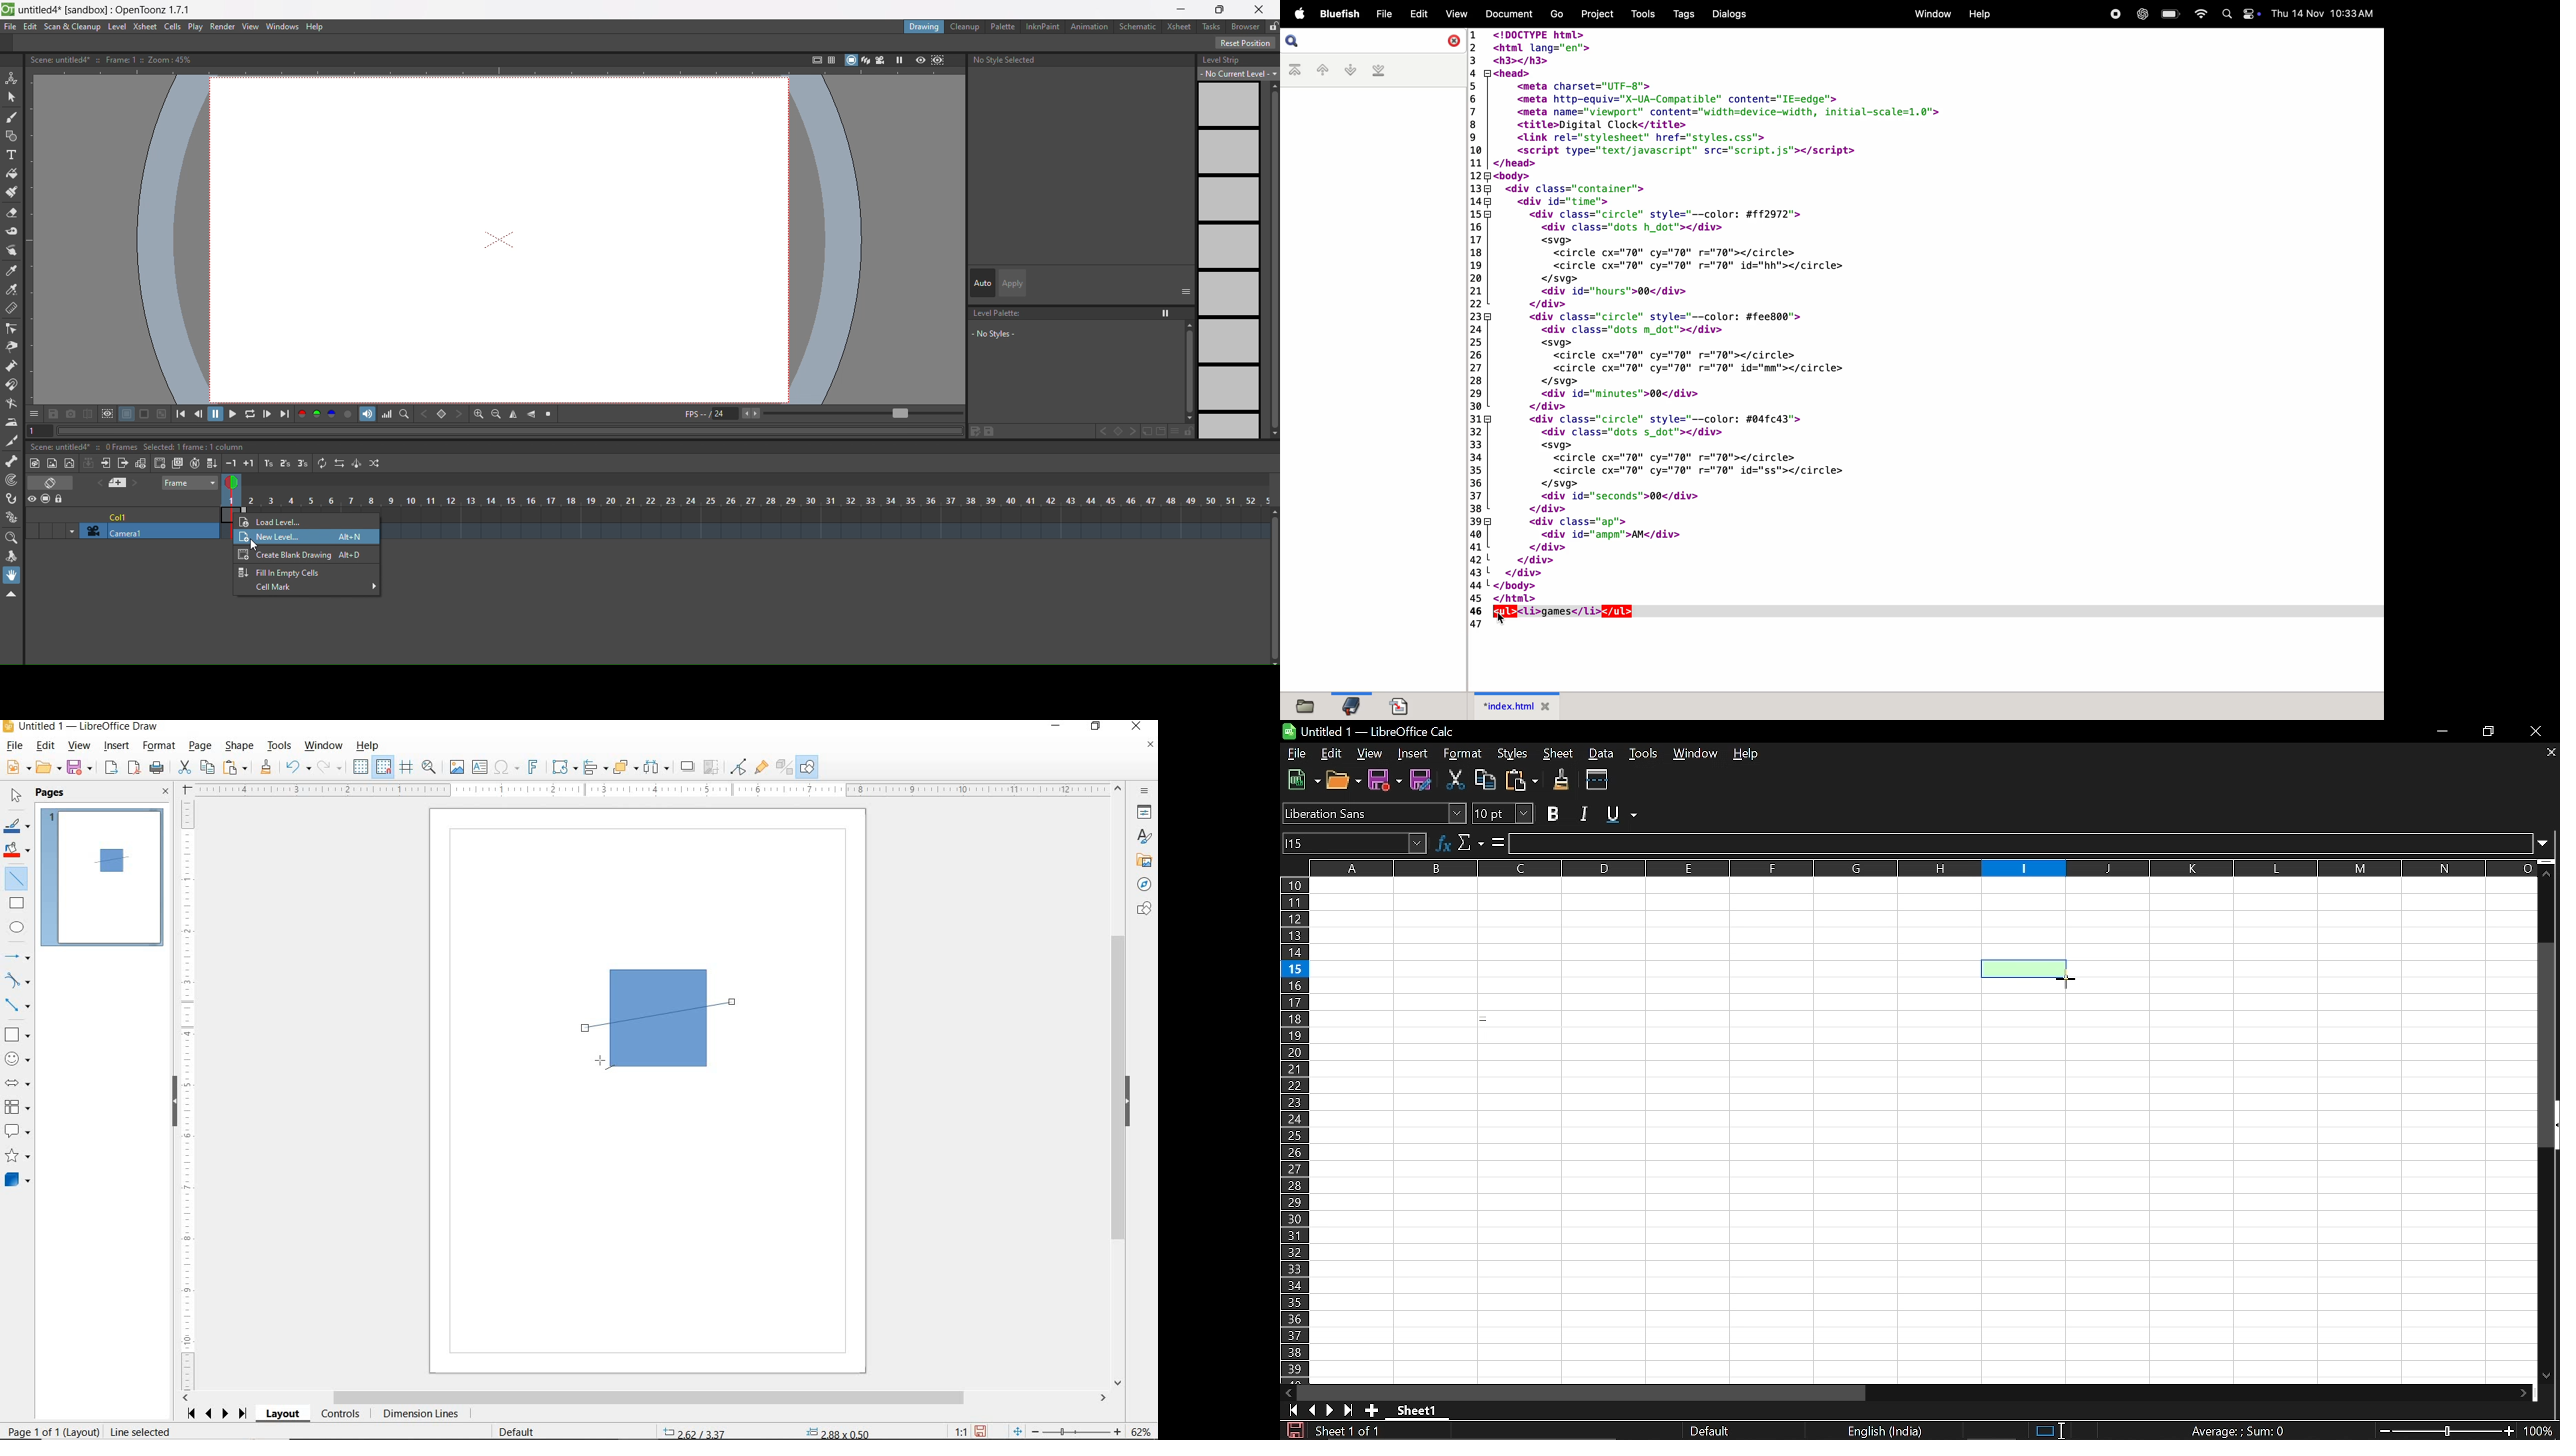  Describe the element at coordinates (1451, 42) in the screenshot. I see `close` at that location.